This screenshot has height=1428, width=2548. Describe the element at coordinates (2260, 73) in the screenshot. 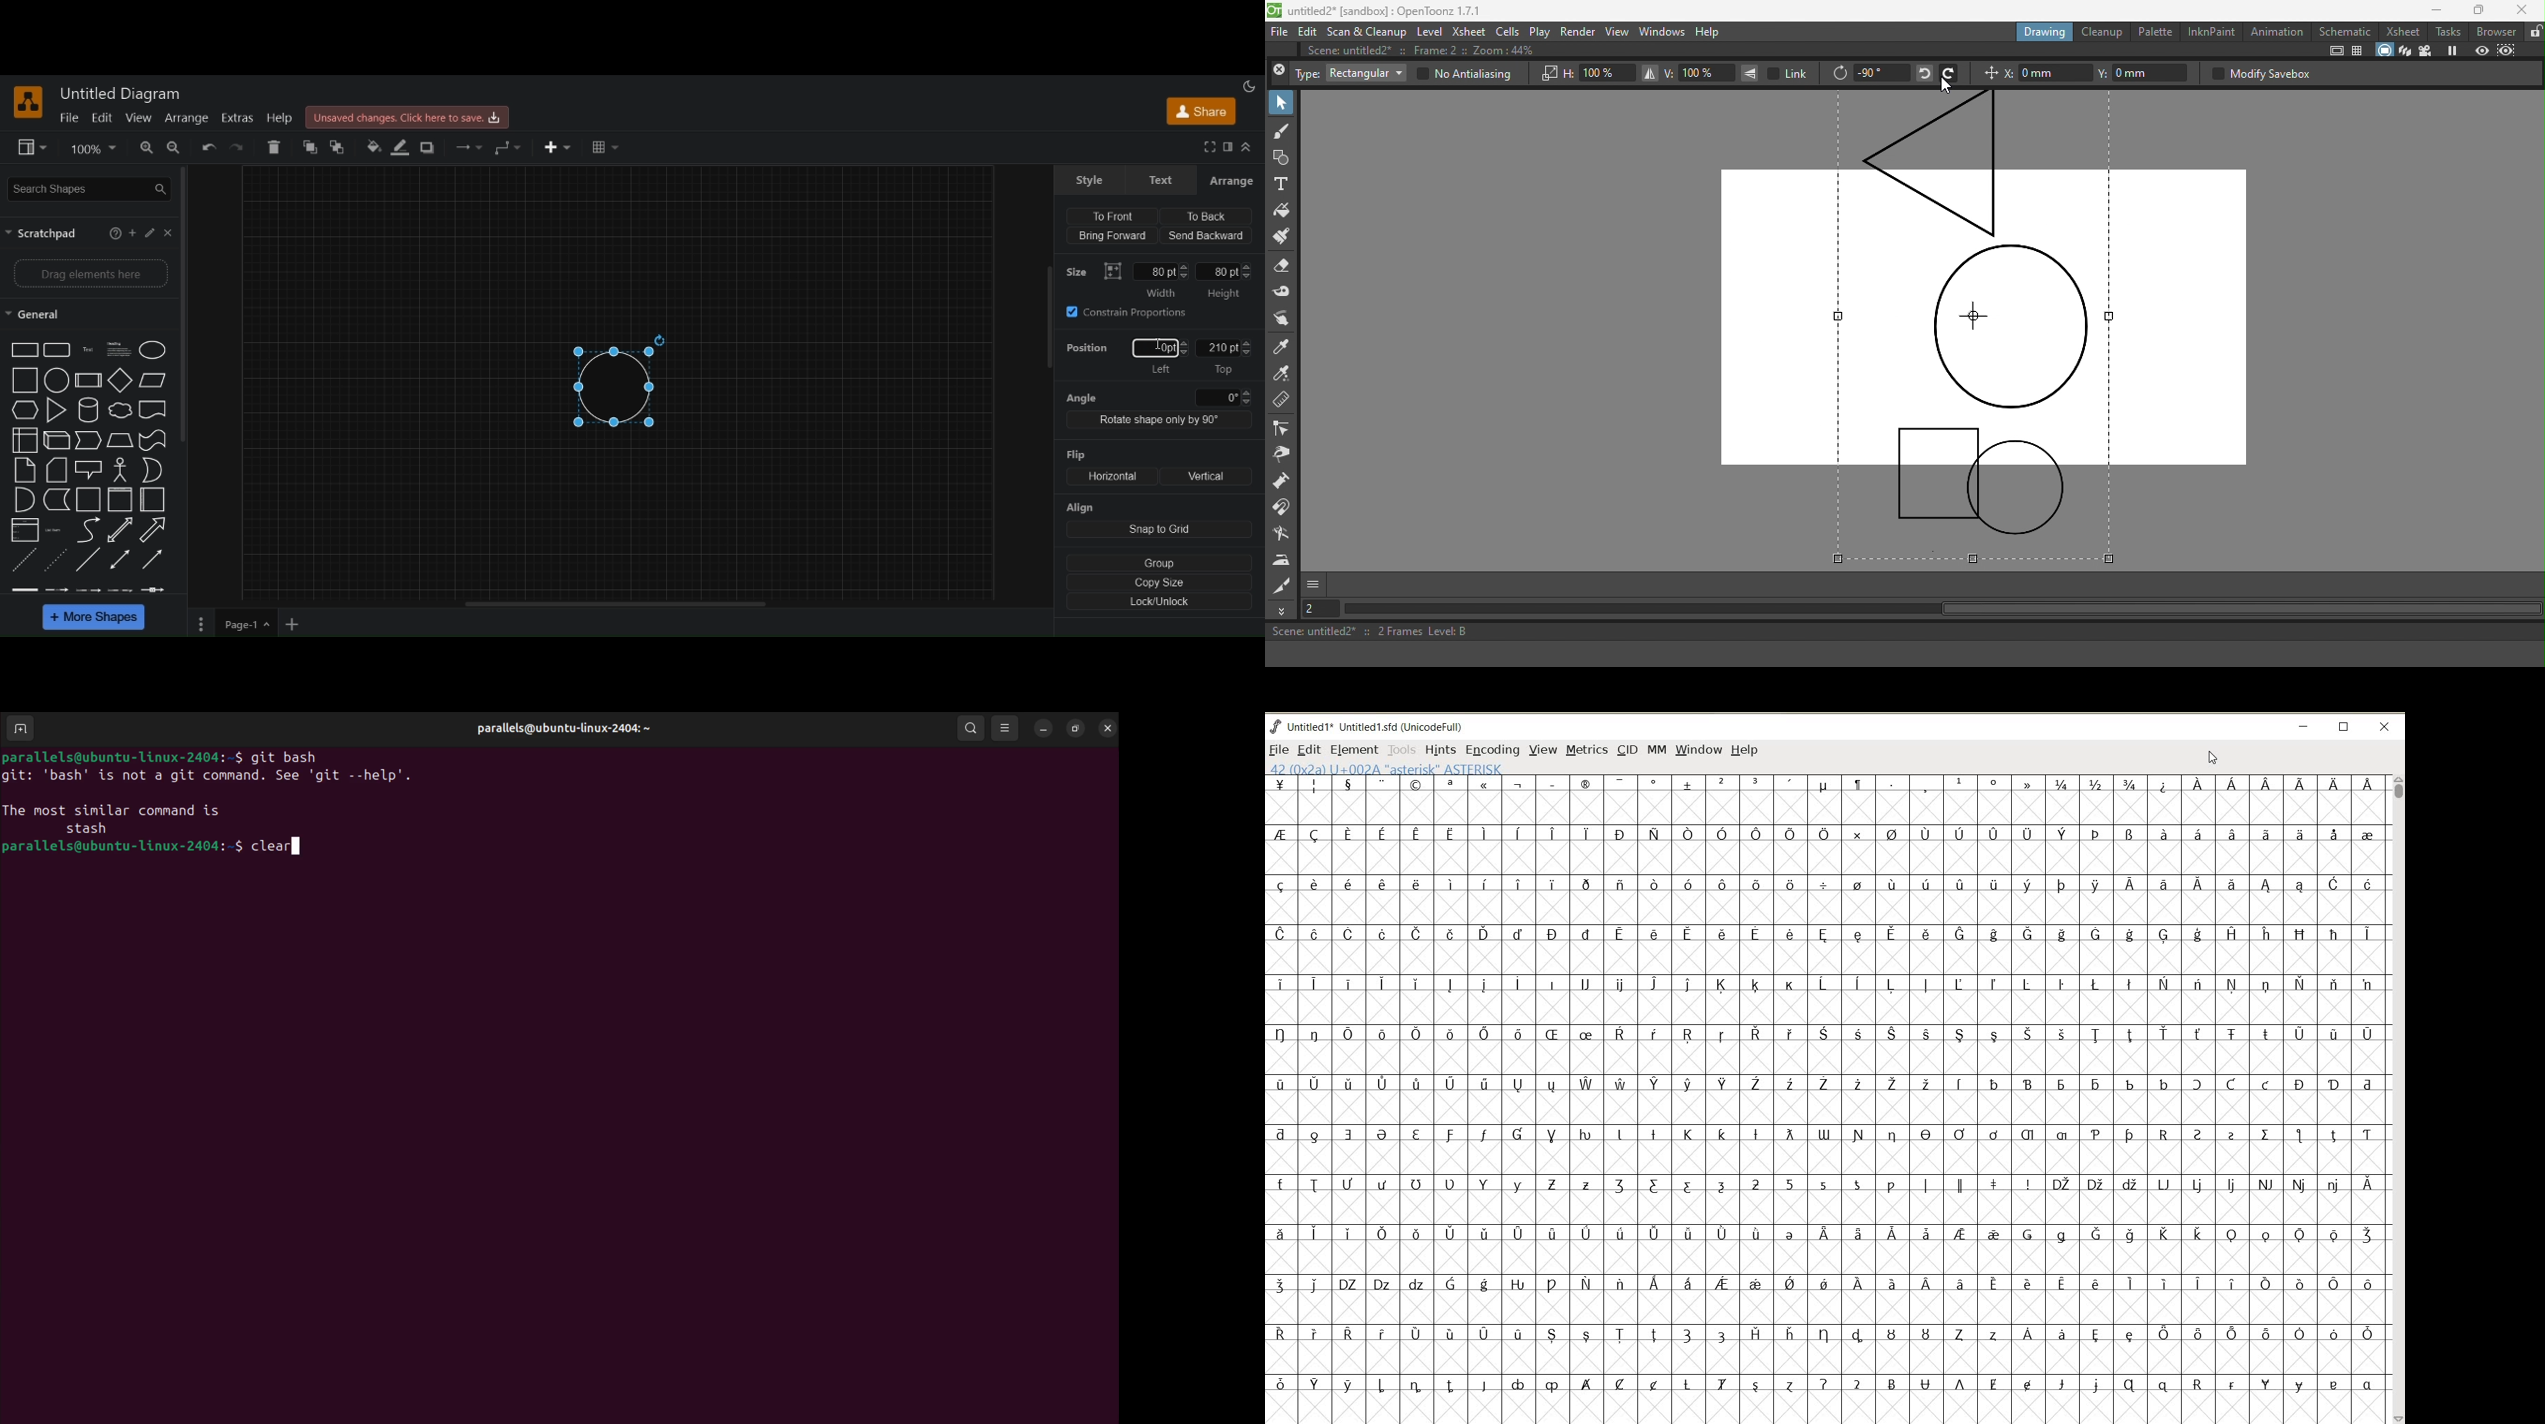

I see `Modify savebox` at that location.